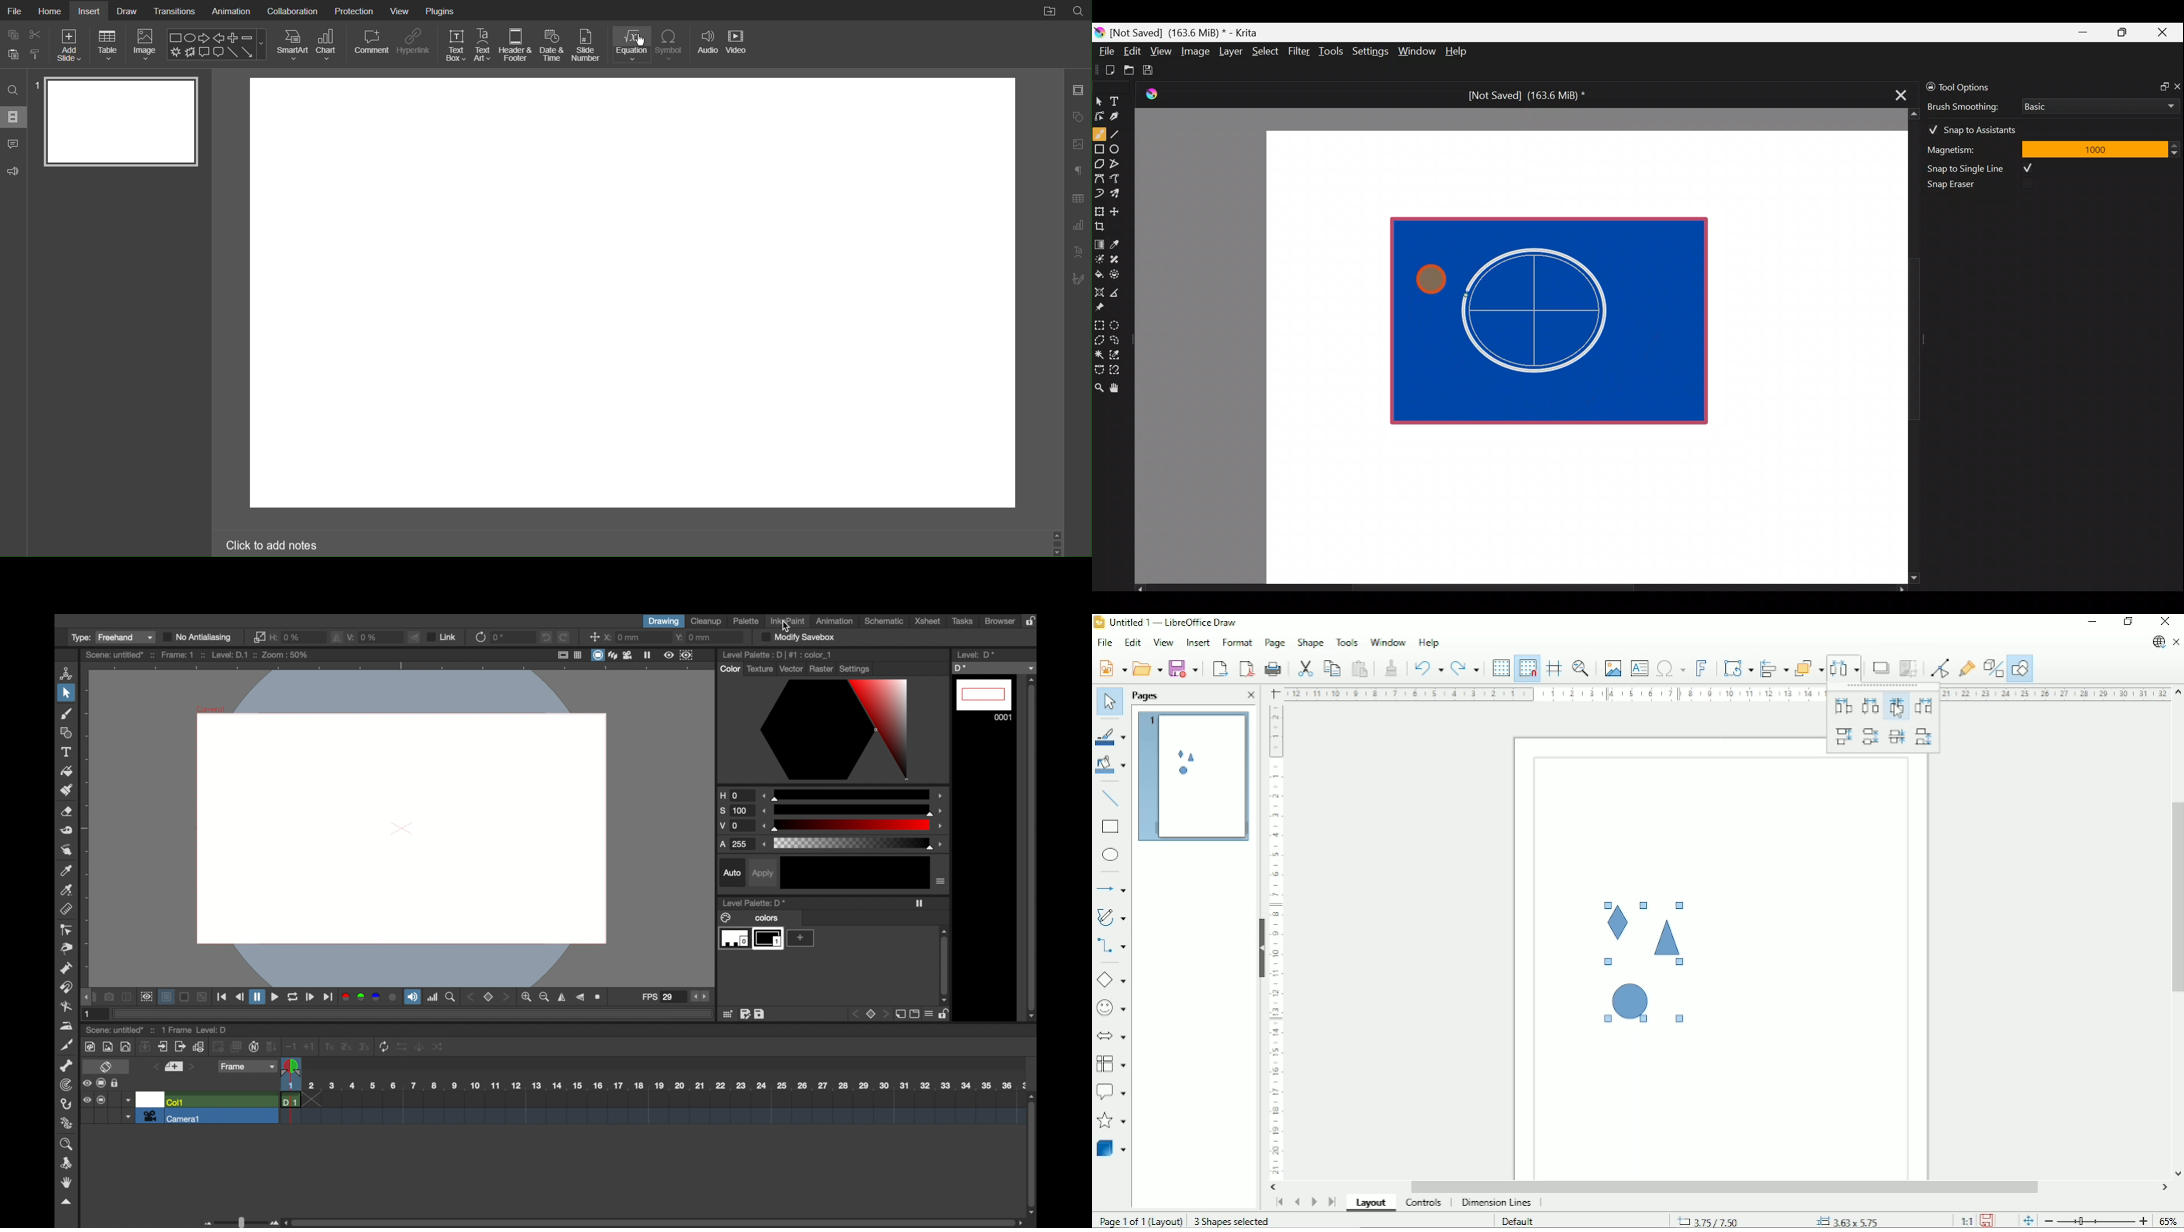 This screenshot has width=2184, height=1232. I want to click on Symbol shapes, so click(1112, 1007).